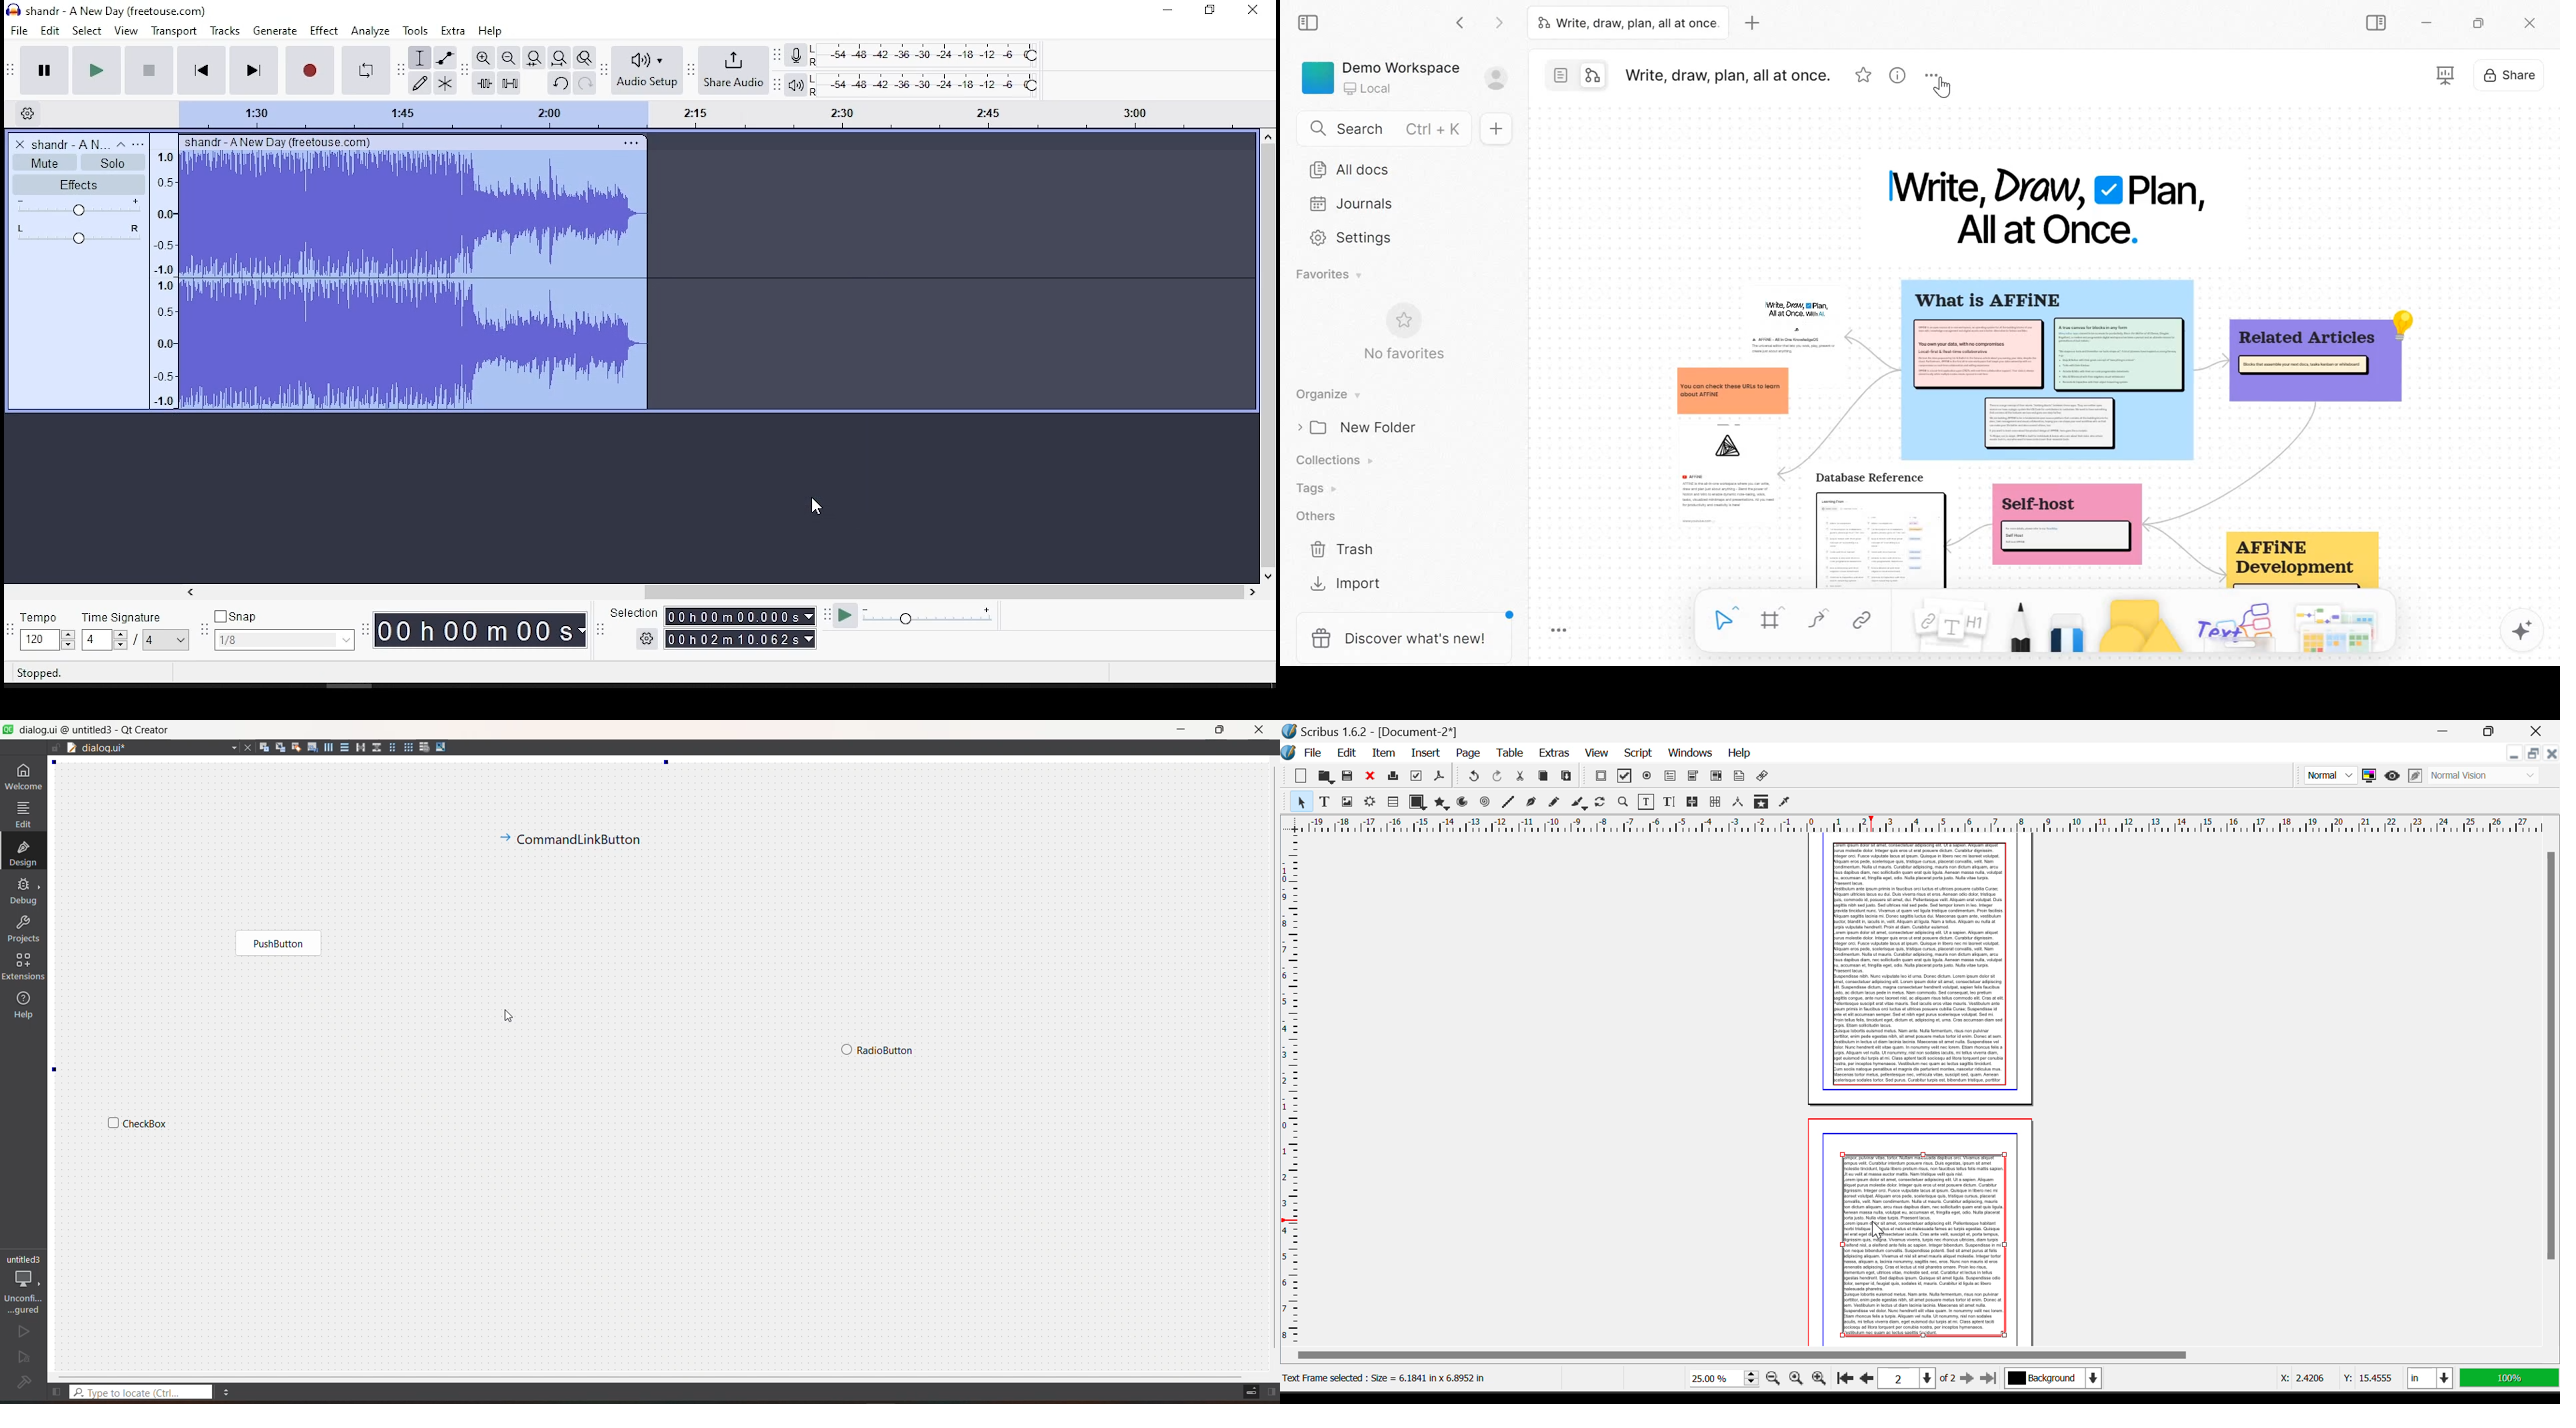 This screenshot has height=1428, width=2576. Describe the element at coordinates (1371, 803) in the screenshot. I see `Render Frames` at that location.